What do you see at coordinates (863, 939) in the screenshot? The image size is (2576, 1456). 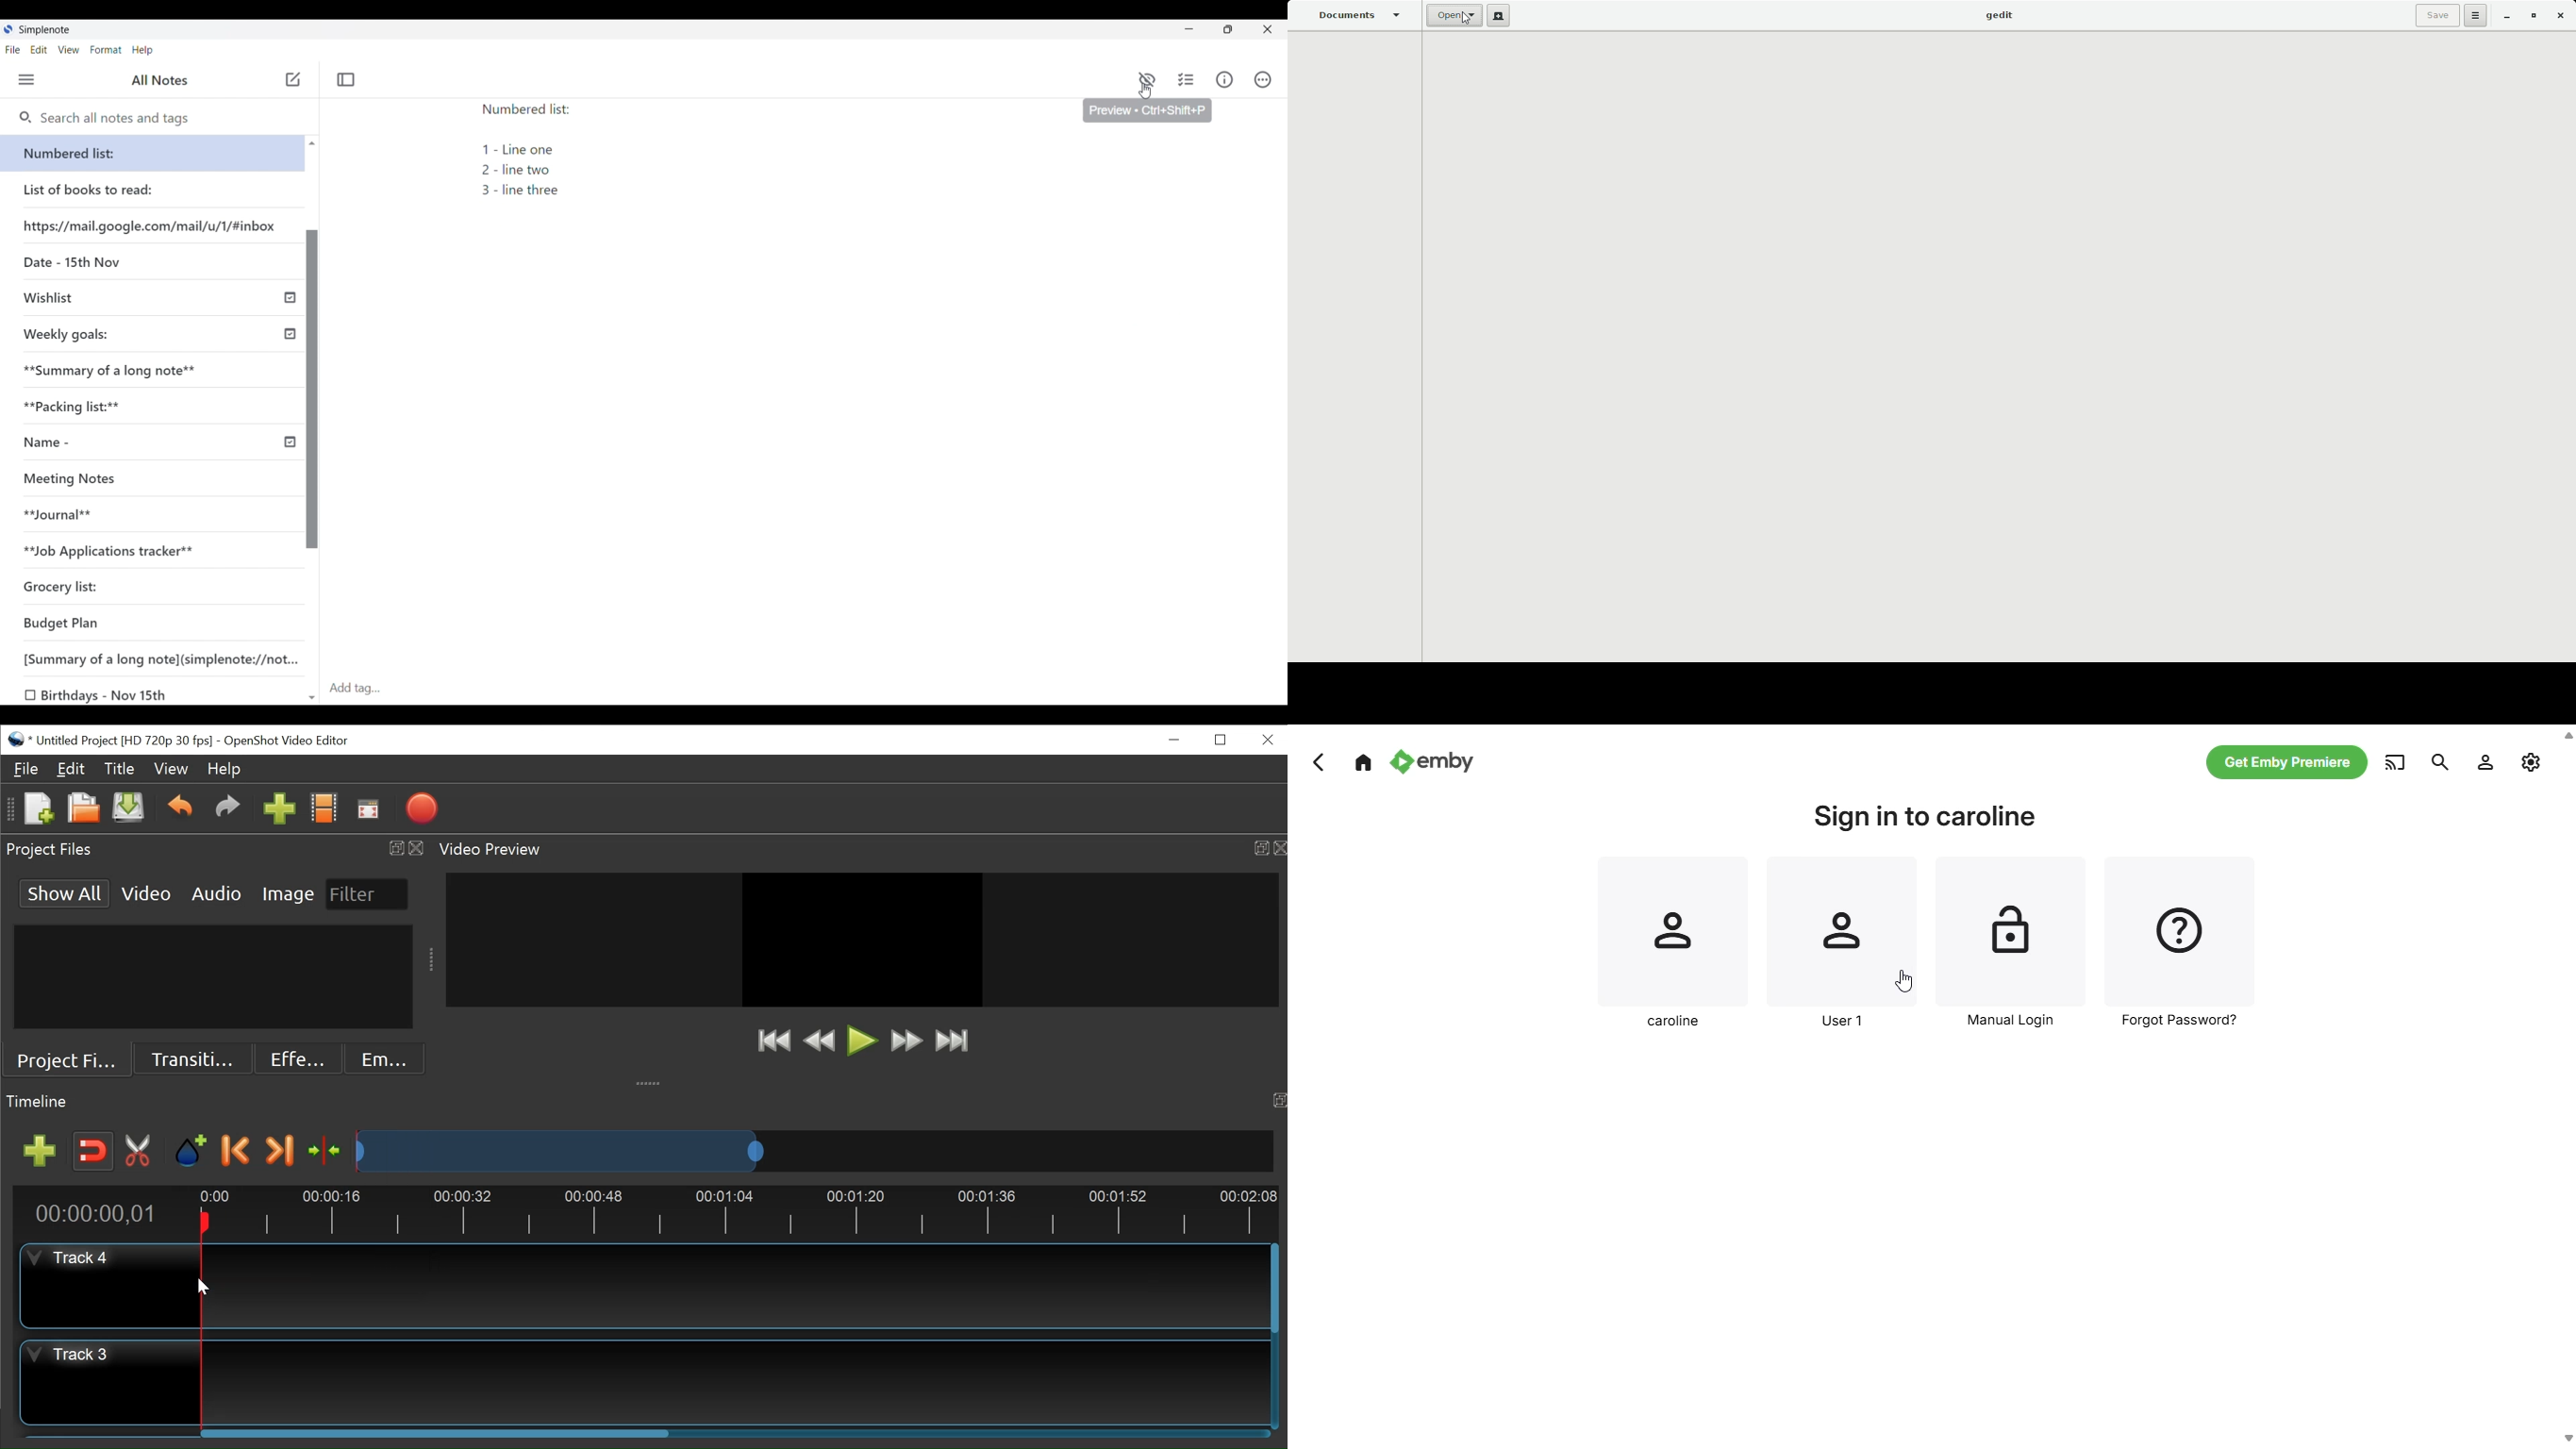 I see `Preview Window` at bounding box center [863, 939].